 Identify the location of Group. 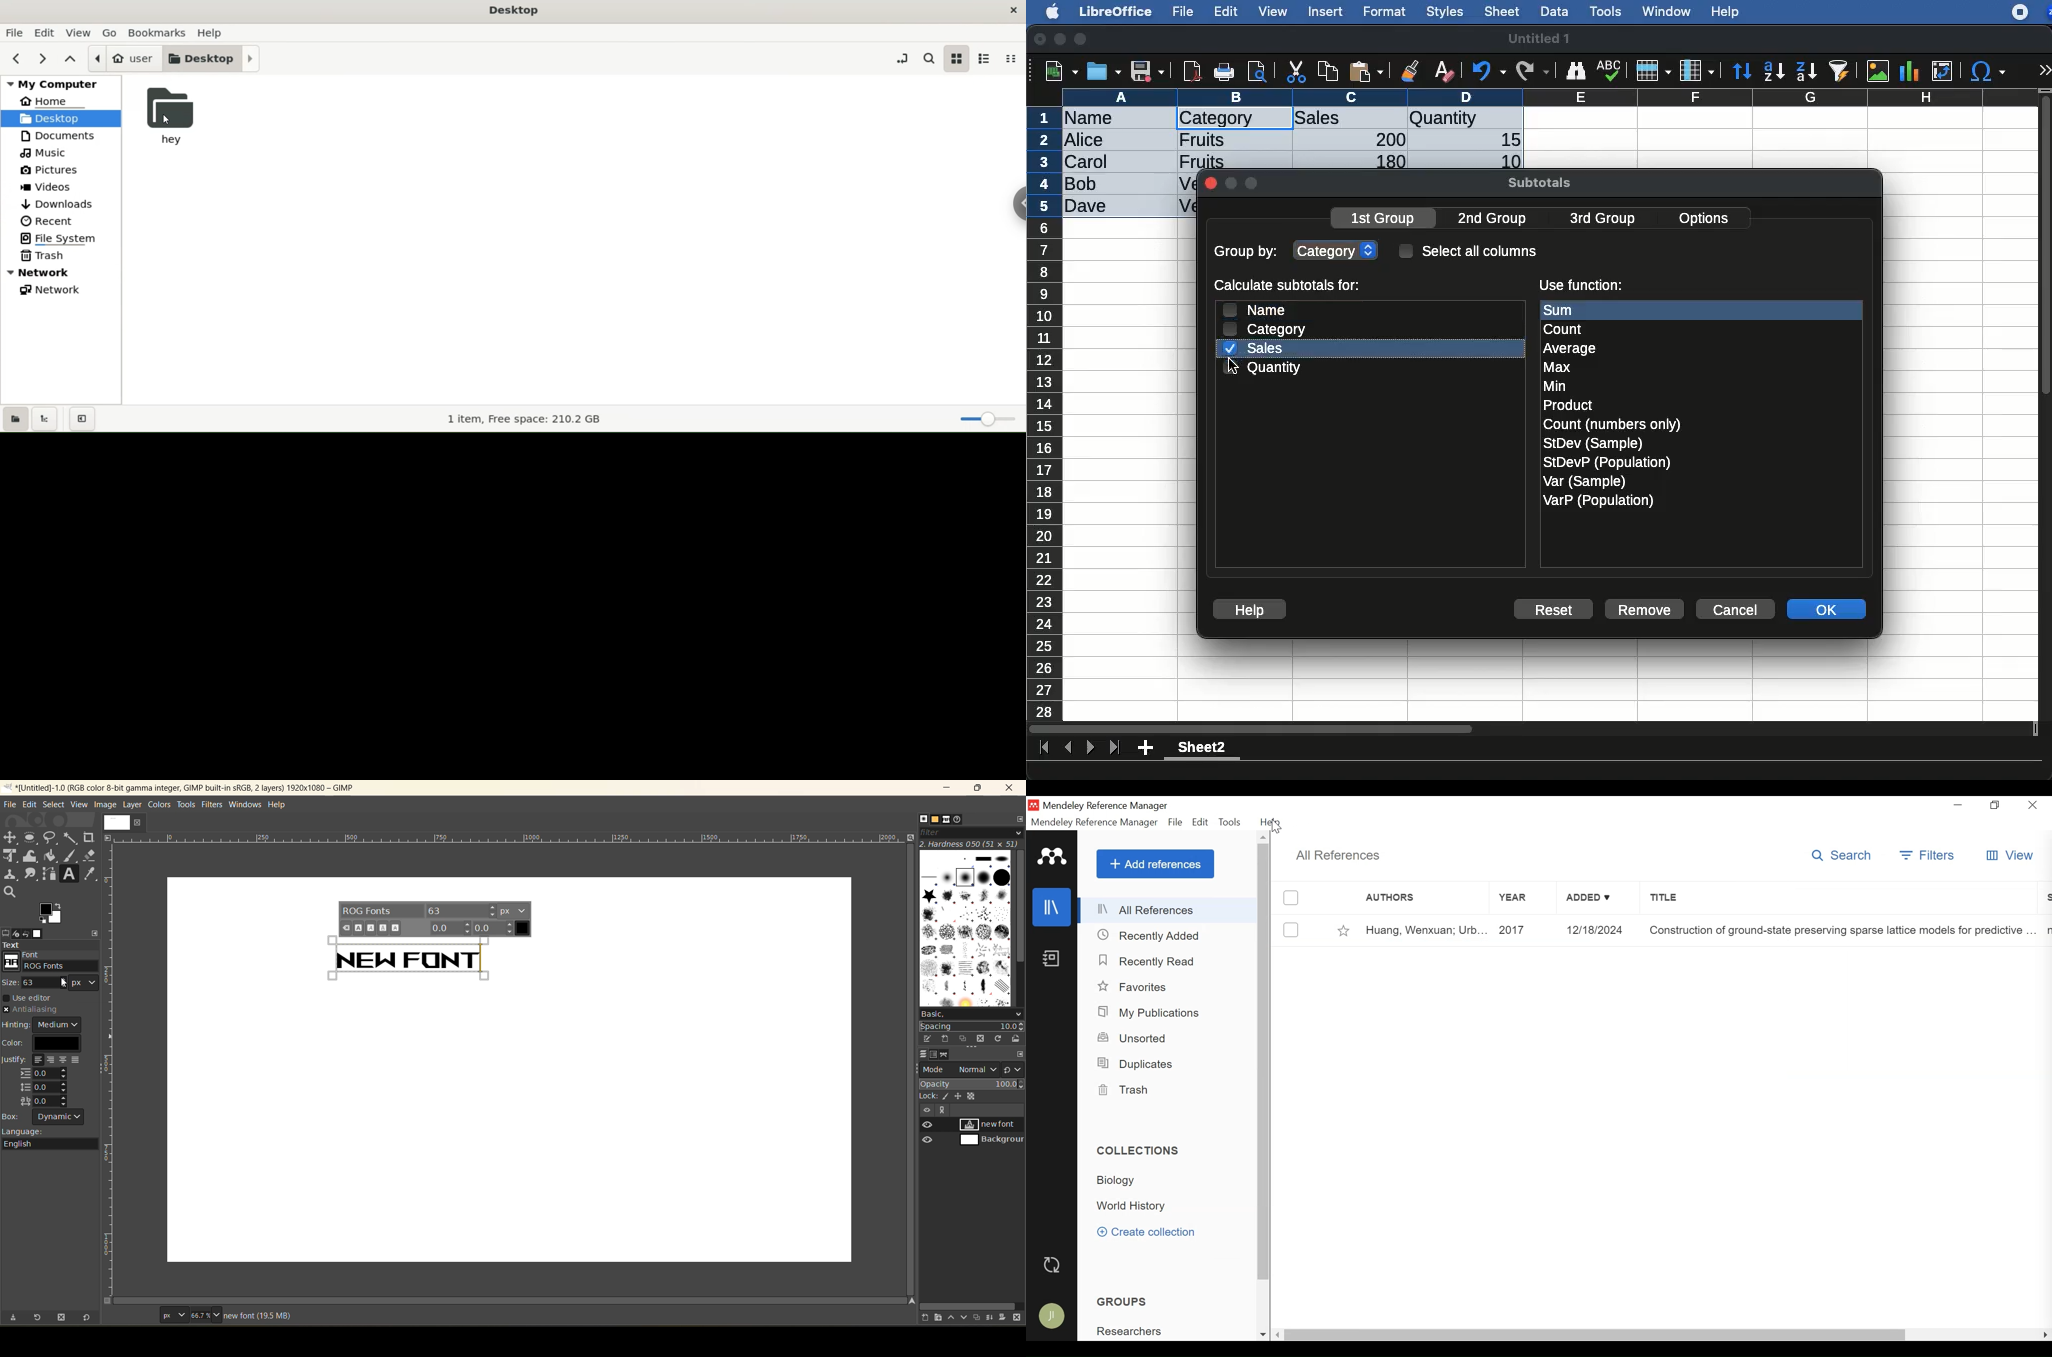
(1126, 1302).